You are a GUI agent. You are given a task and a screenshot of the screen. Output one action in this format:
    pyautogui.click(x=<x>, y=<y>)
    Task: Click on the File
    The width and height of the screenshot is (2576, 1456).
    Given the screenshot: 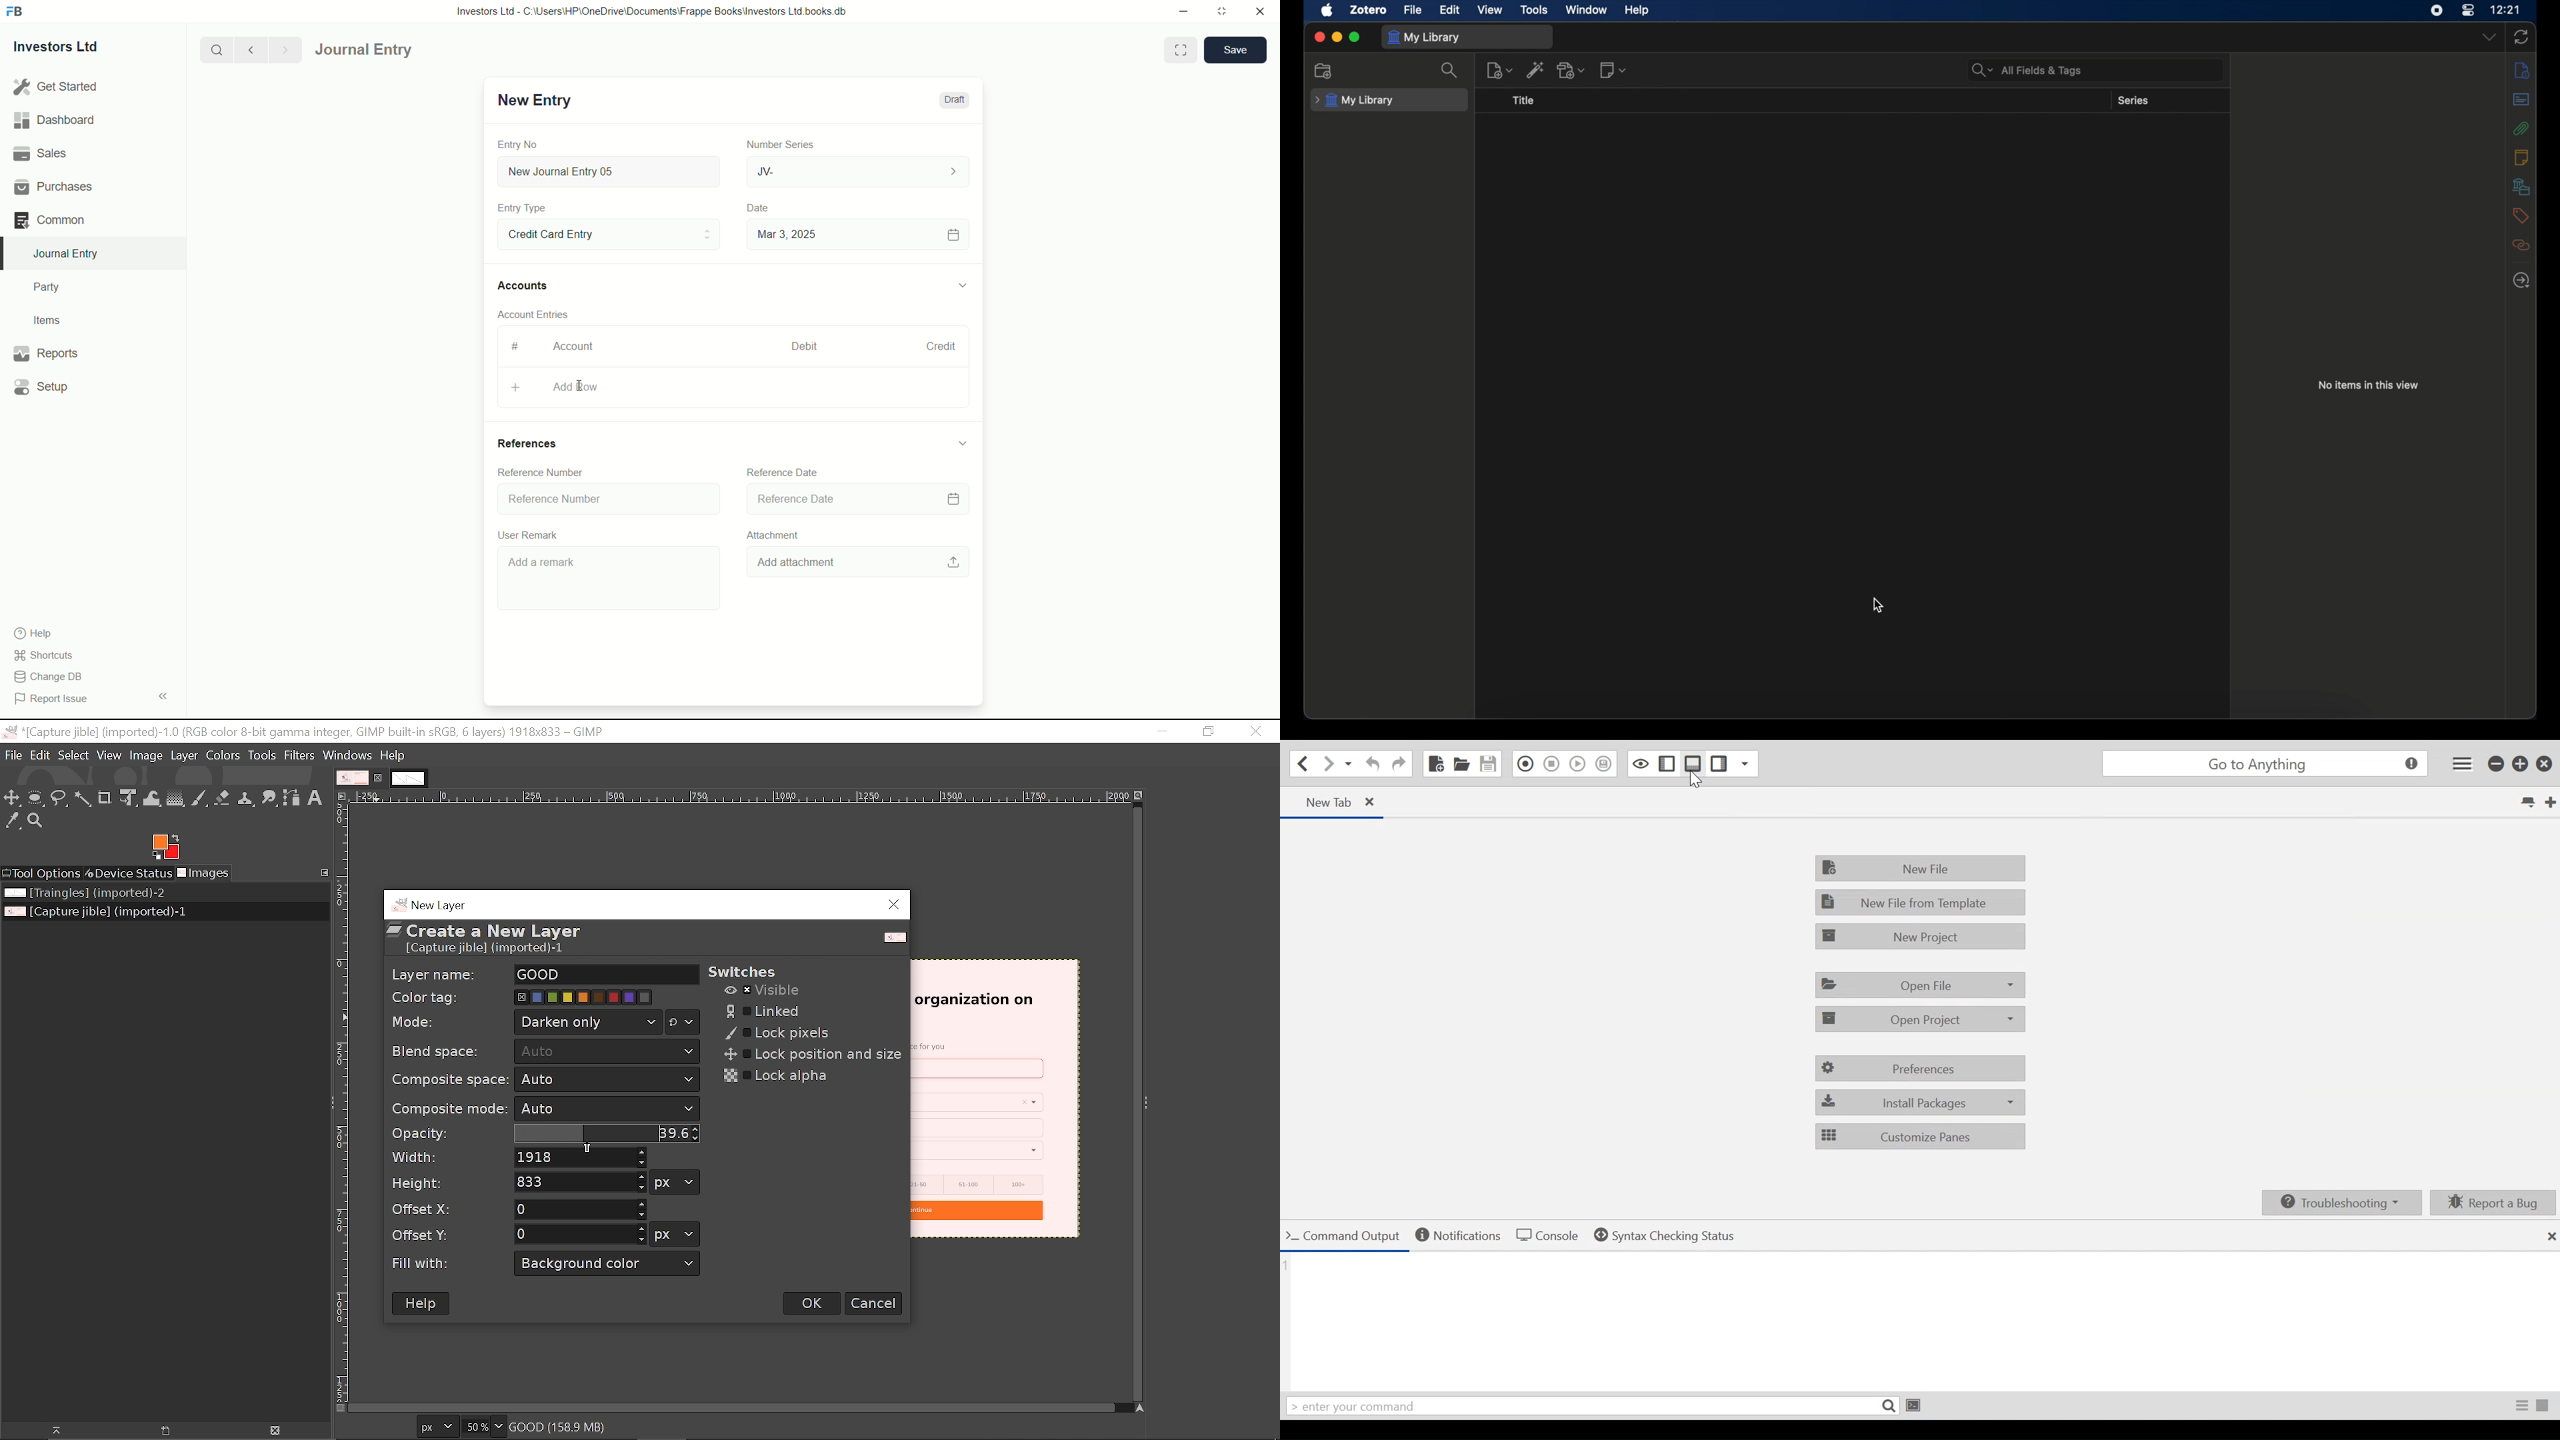 What is the action you would take?
    pyautogui.click(x=13, y=755)
    